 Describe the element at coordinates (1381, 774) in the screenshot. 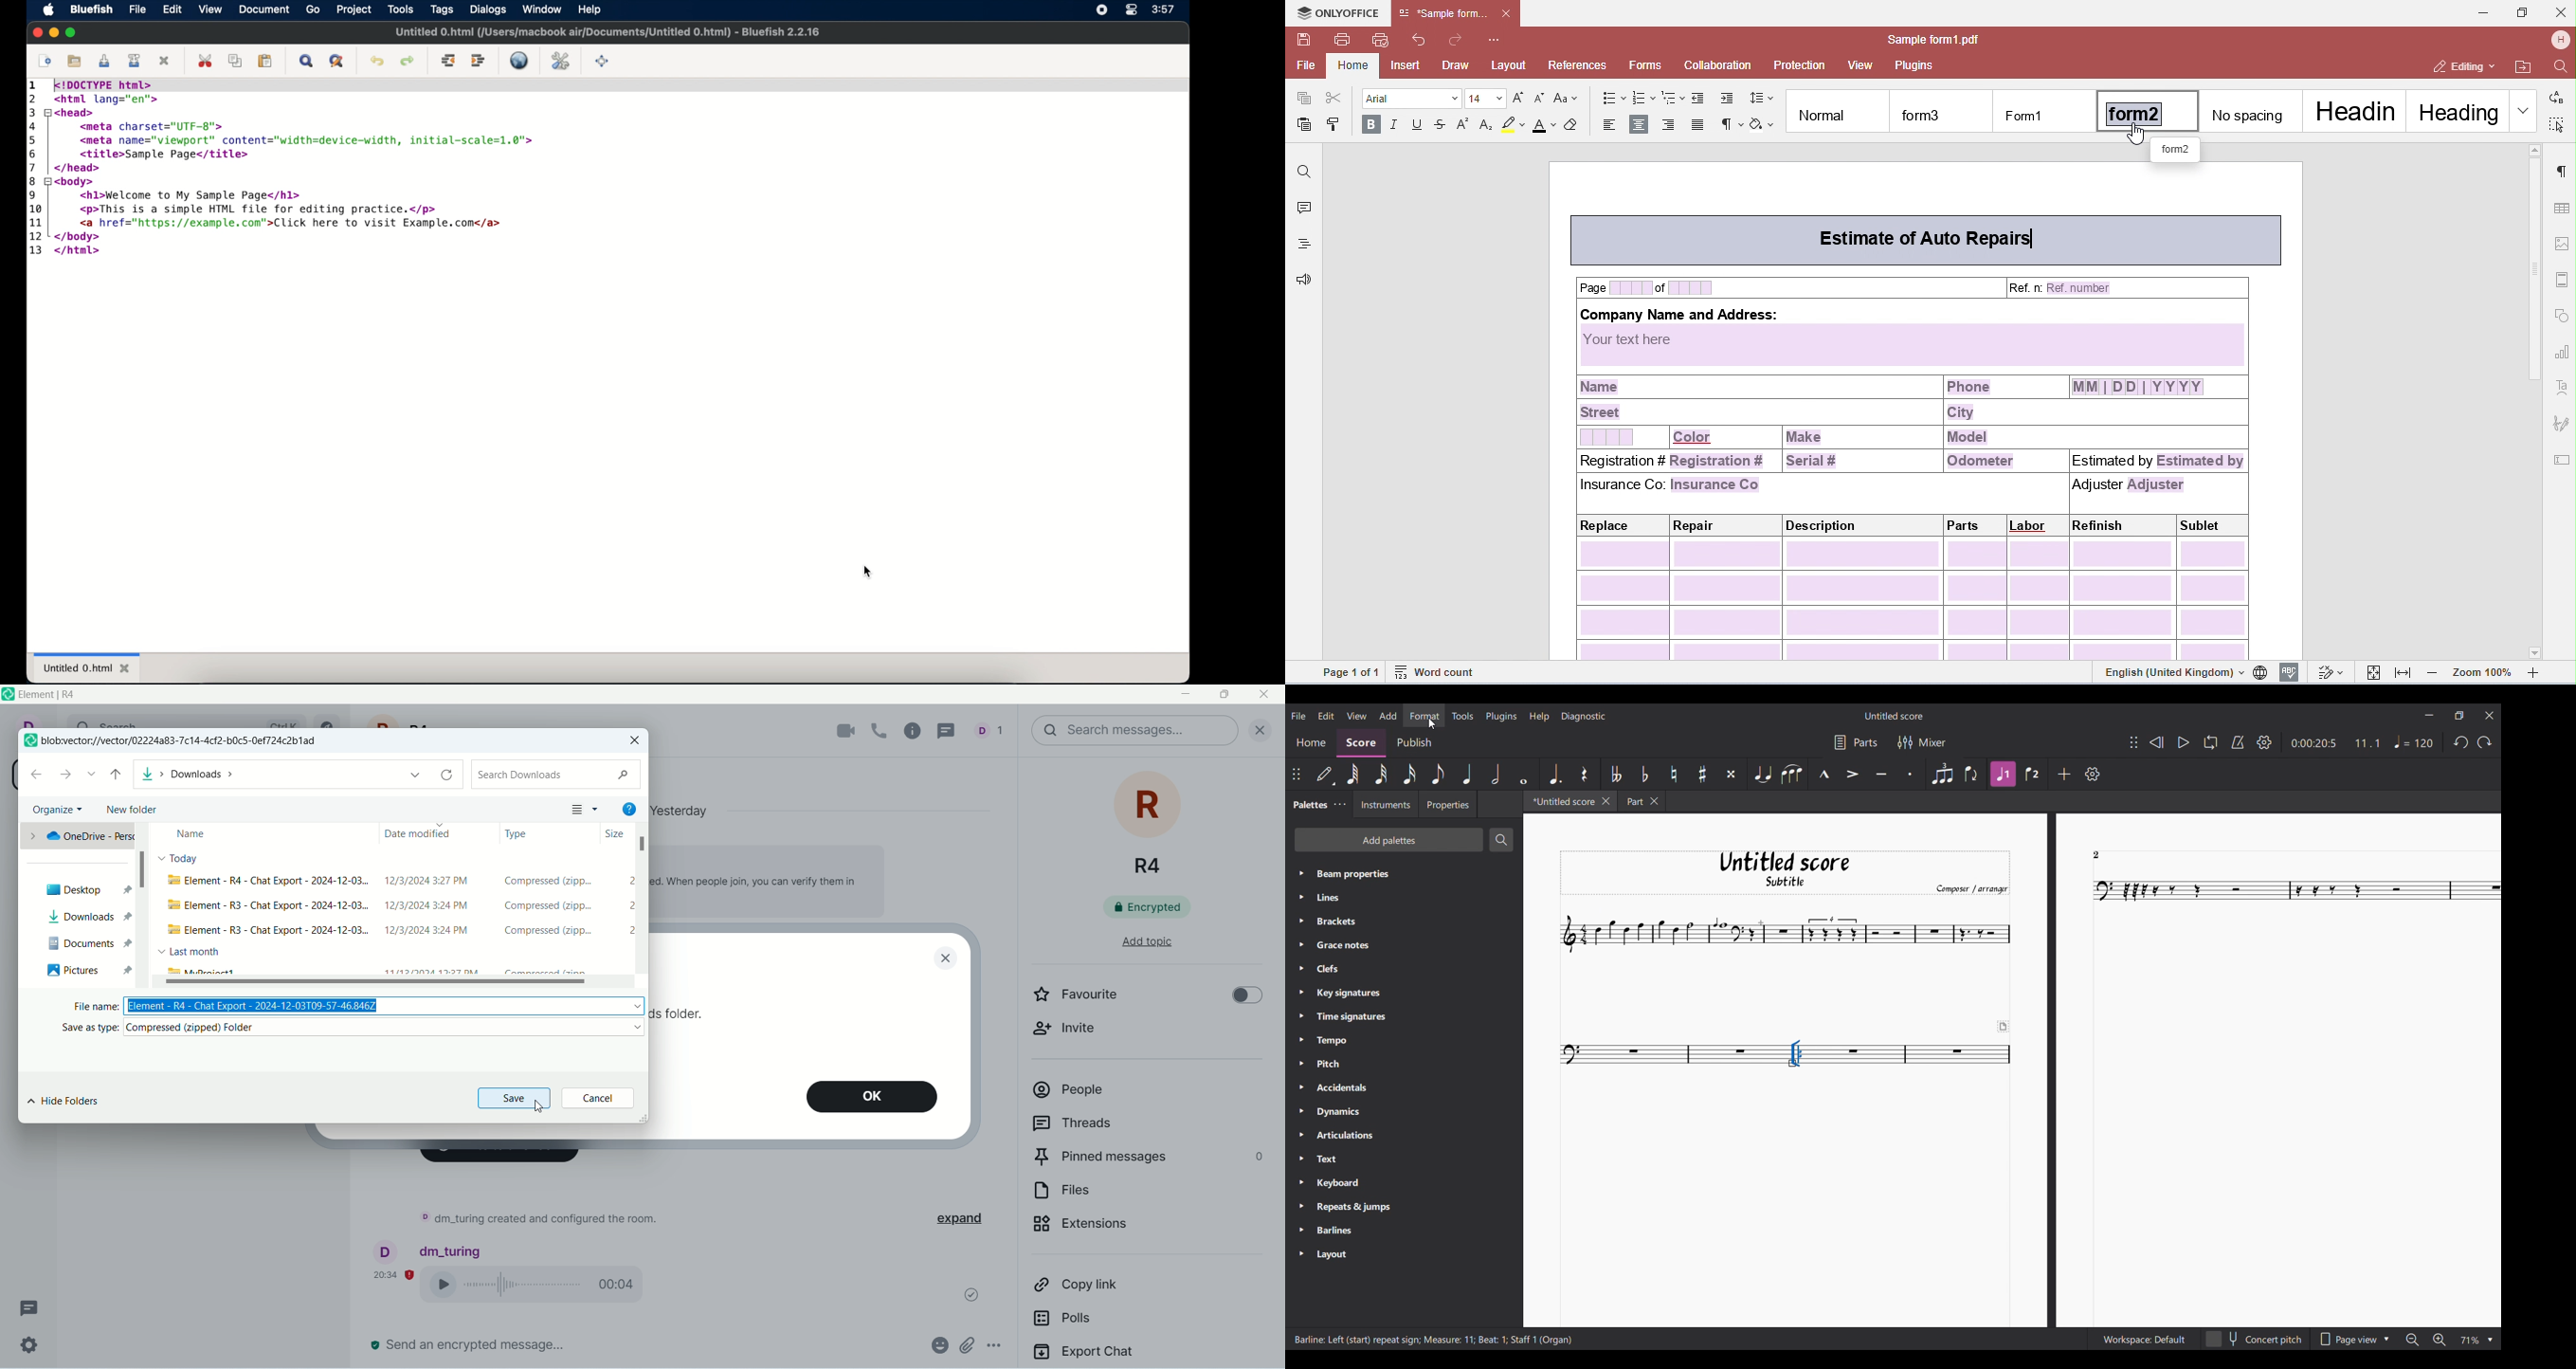

I see `32nd note` at that location.